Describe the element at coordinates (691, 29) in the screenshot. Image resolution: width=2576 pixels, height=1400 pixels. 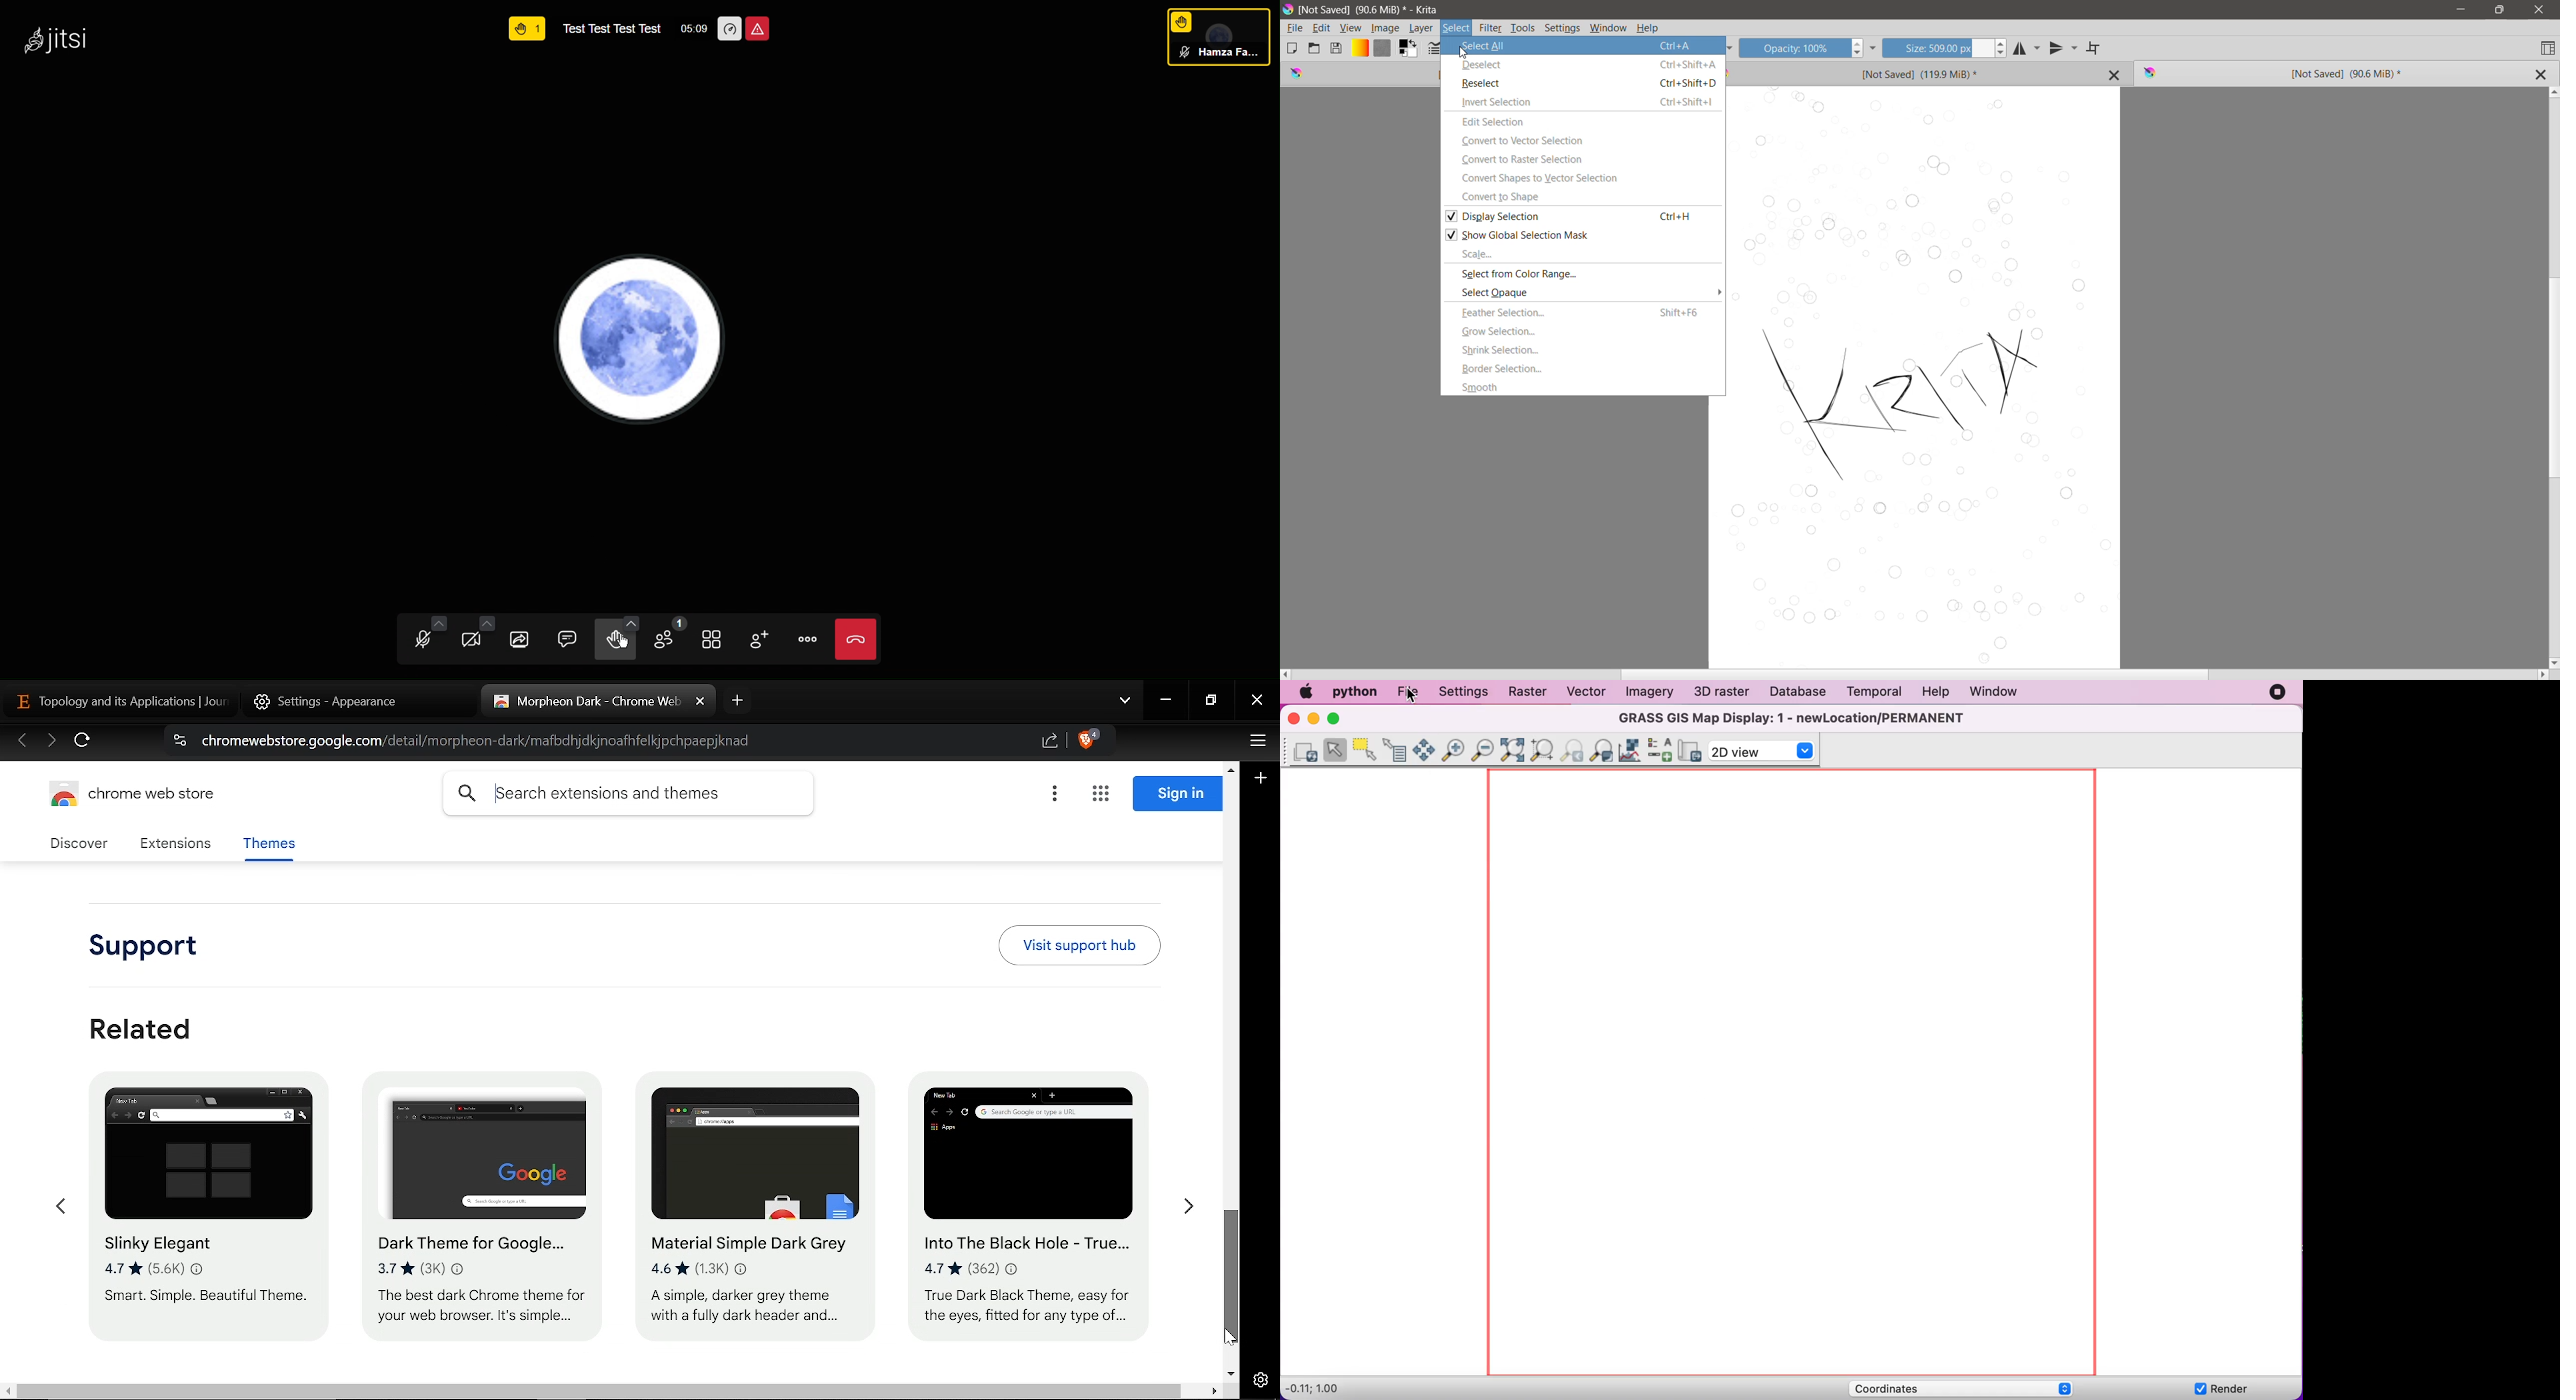
I see `05:09` at that location.